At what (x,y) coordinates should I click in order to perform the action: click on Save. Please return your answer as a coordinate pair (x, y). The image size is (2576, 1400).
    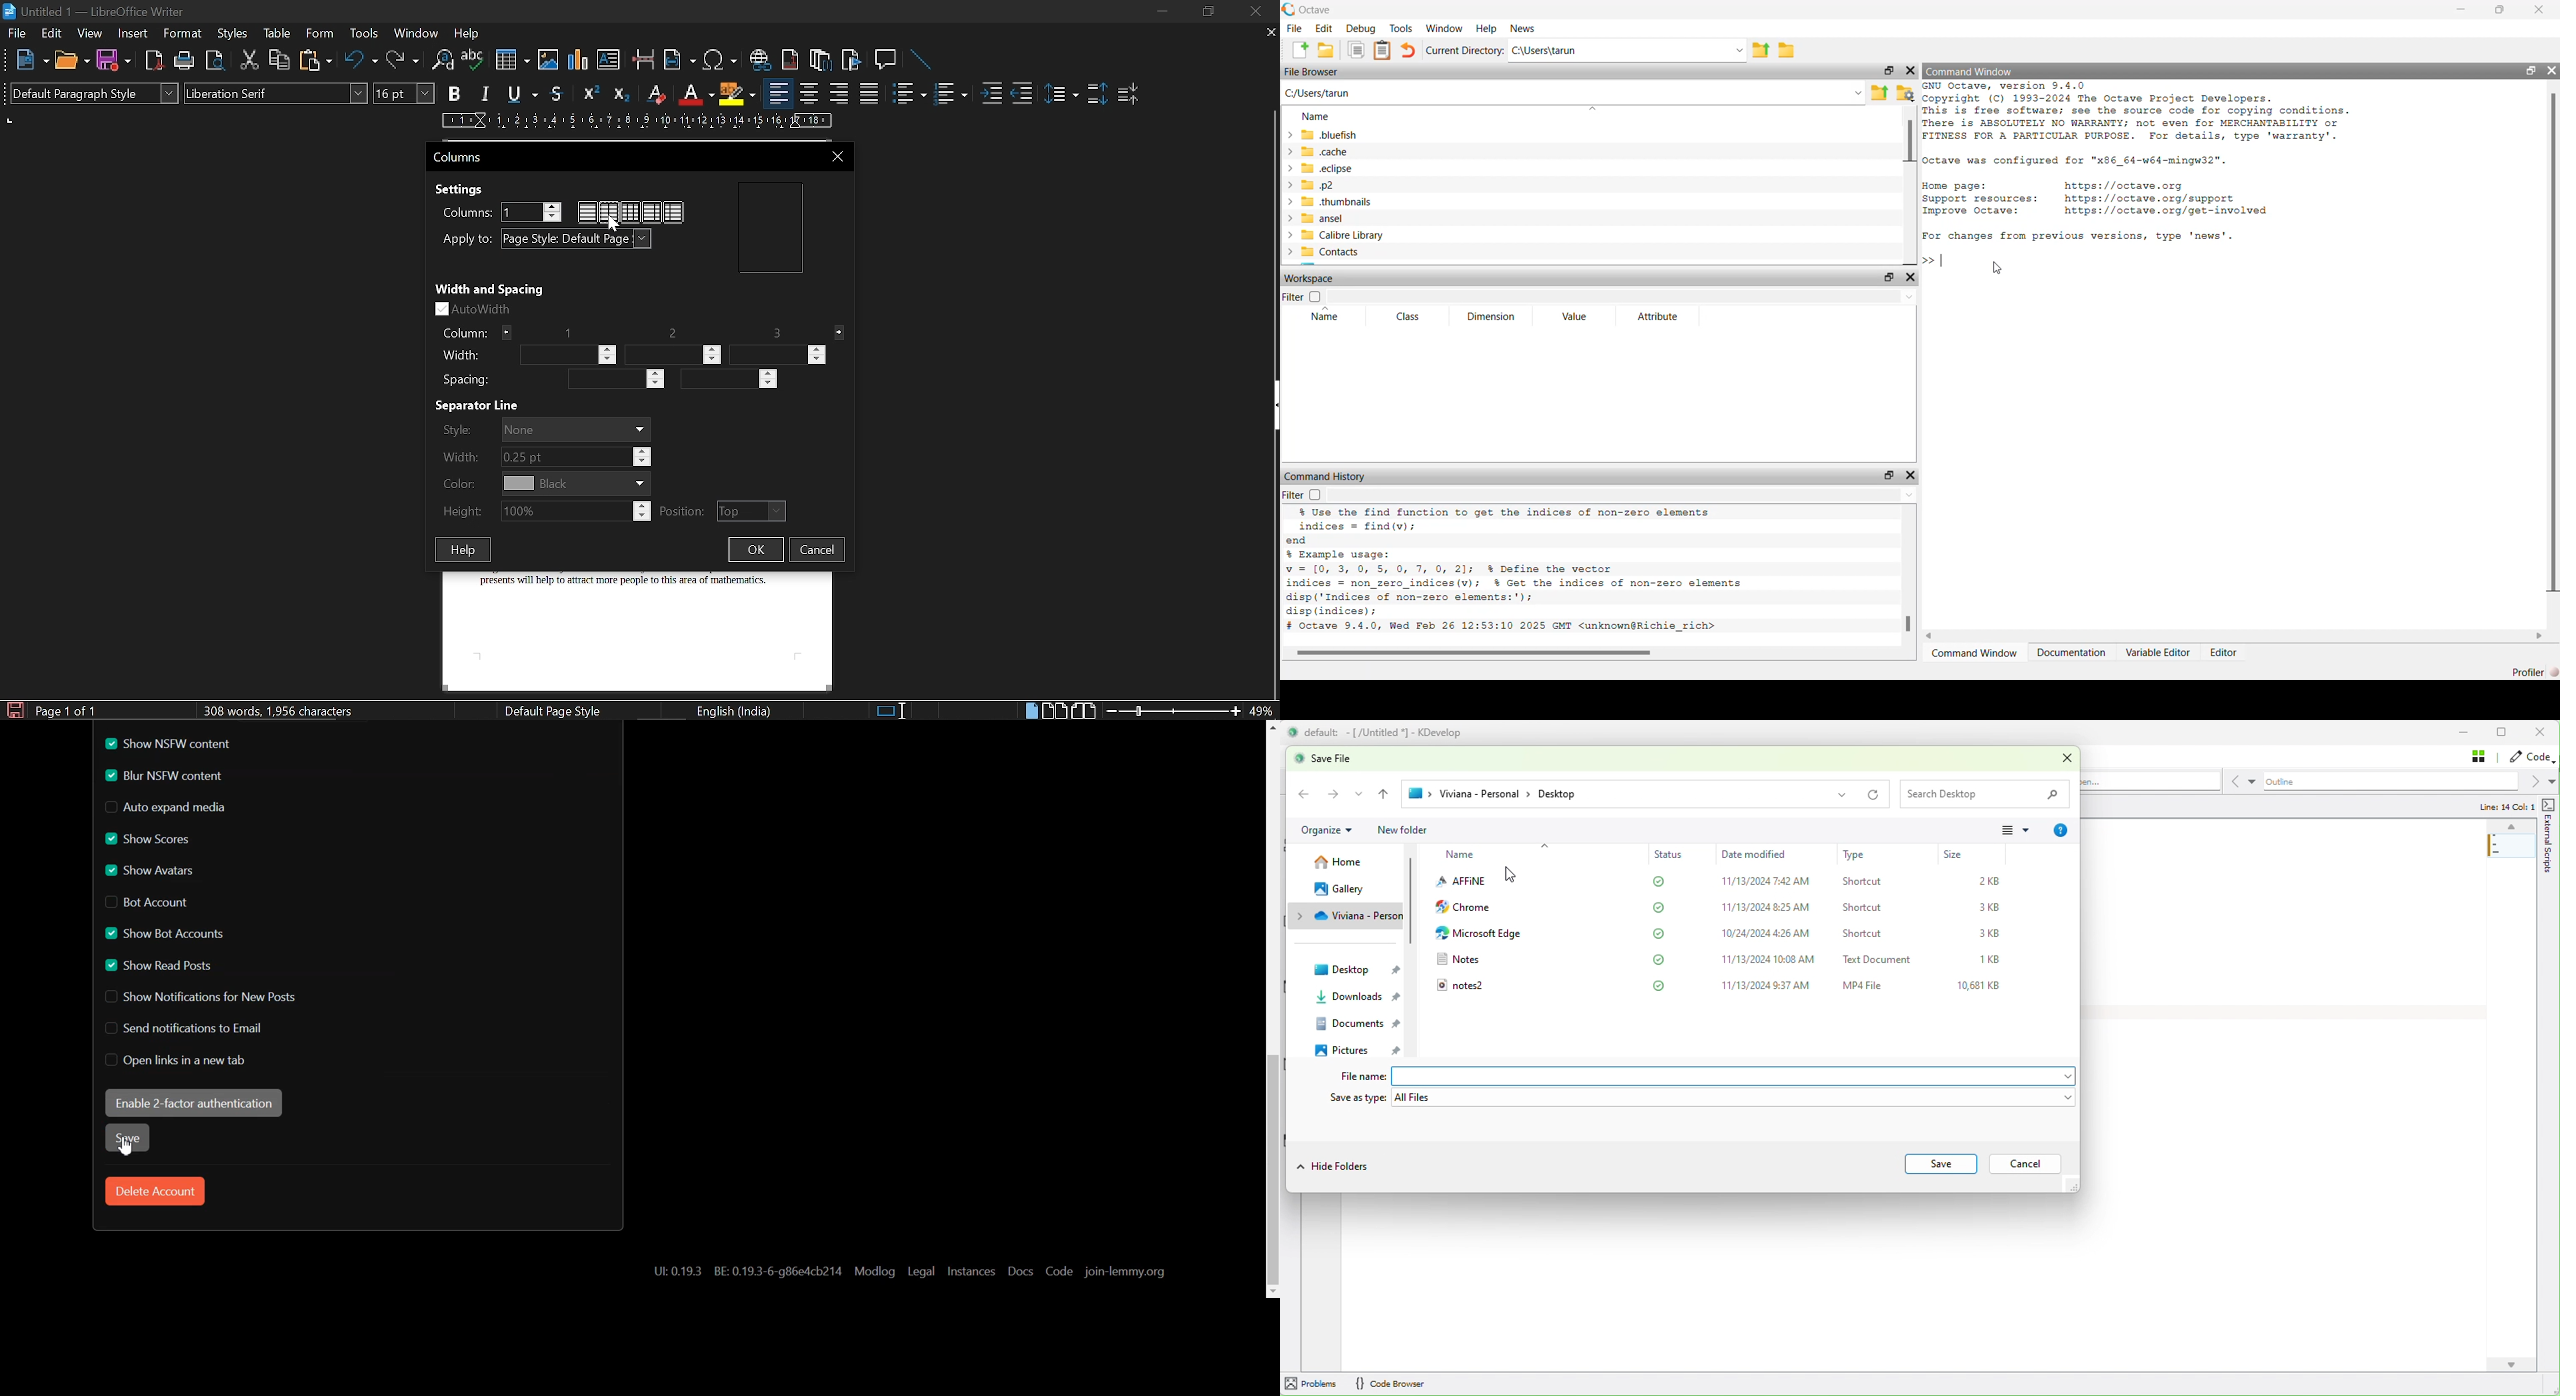
    Looking at the image, I should click on (12, 711).